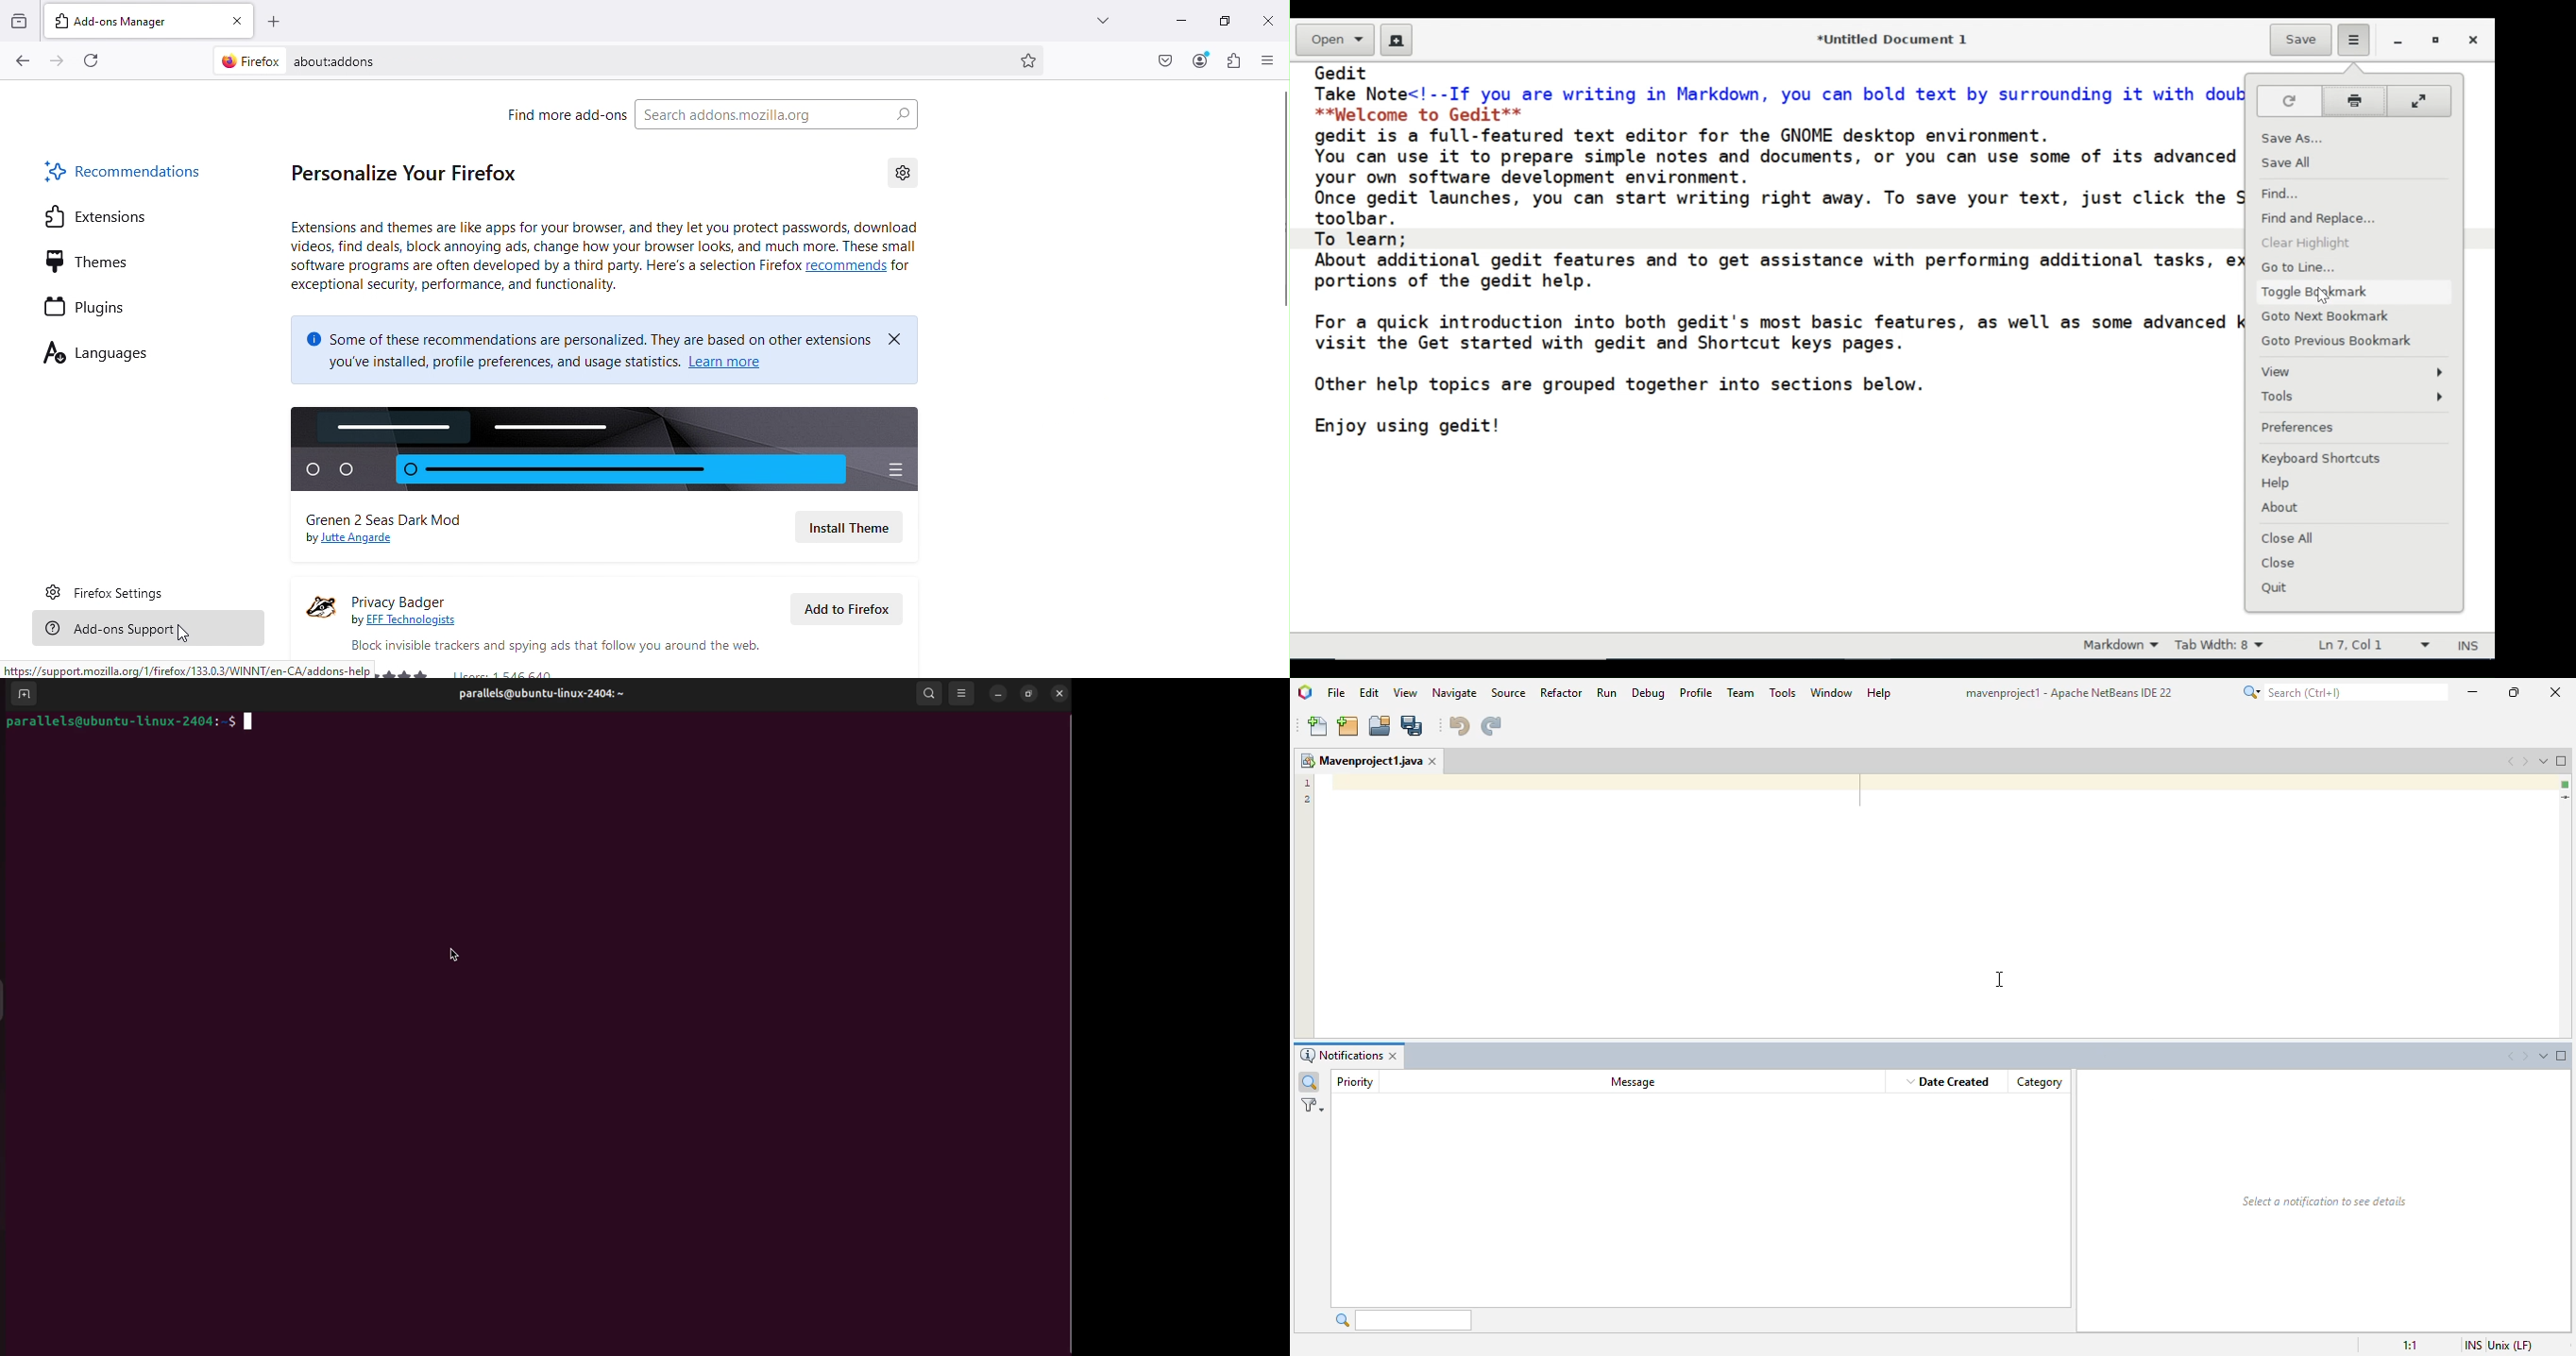 The image size is (2576, 1372). Describe the element at coordinates (112, 589) in the screenshot. I see `Firefox settings` at that location.